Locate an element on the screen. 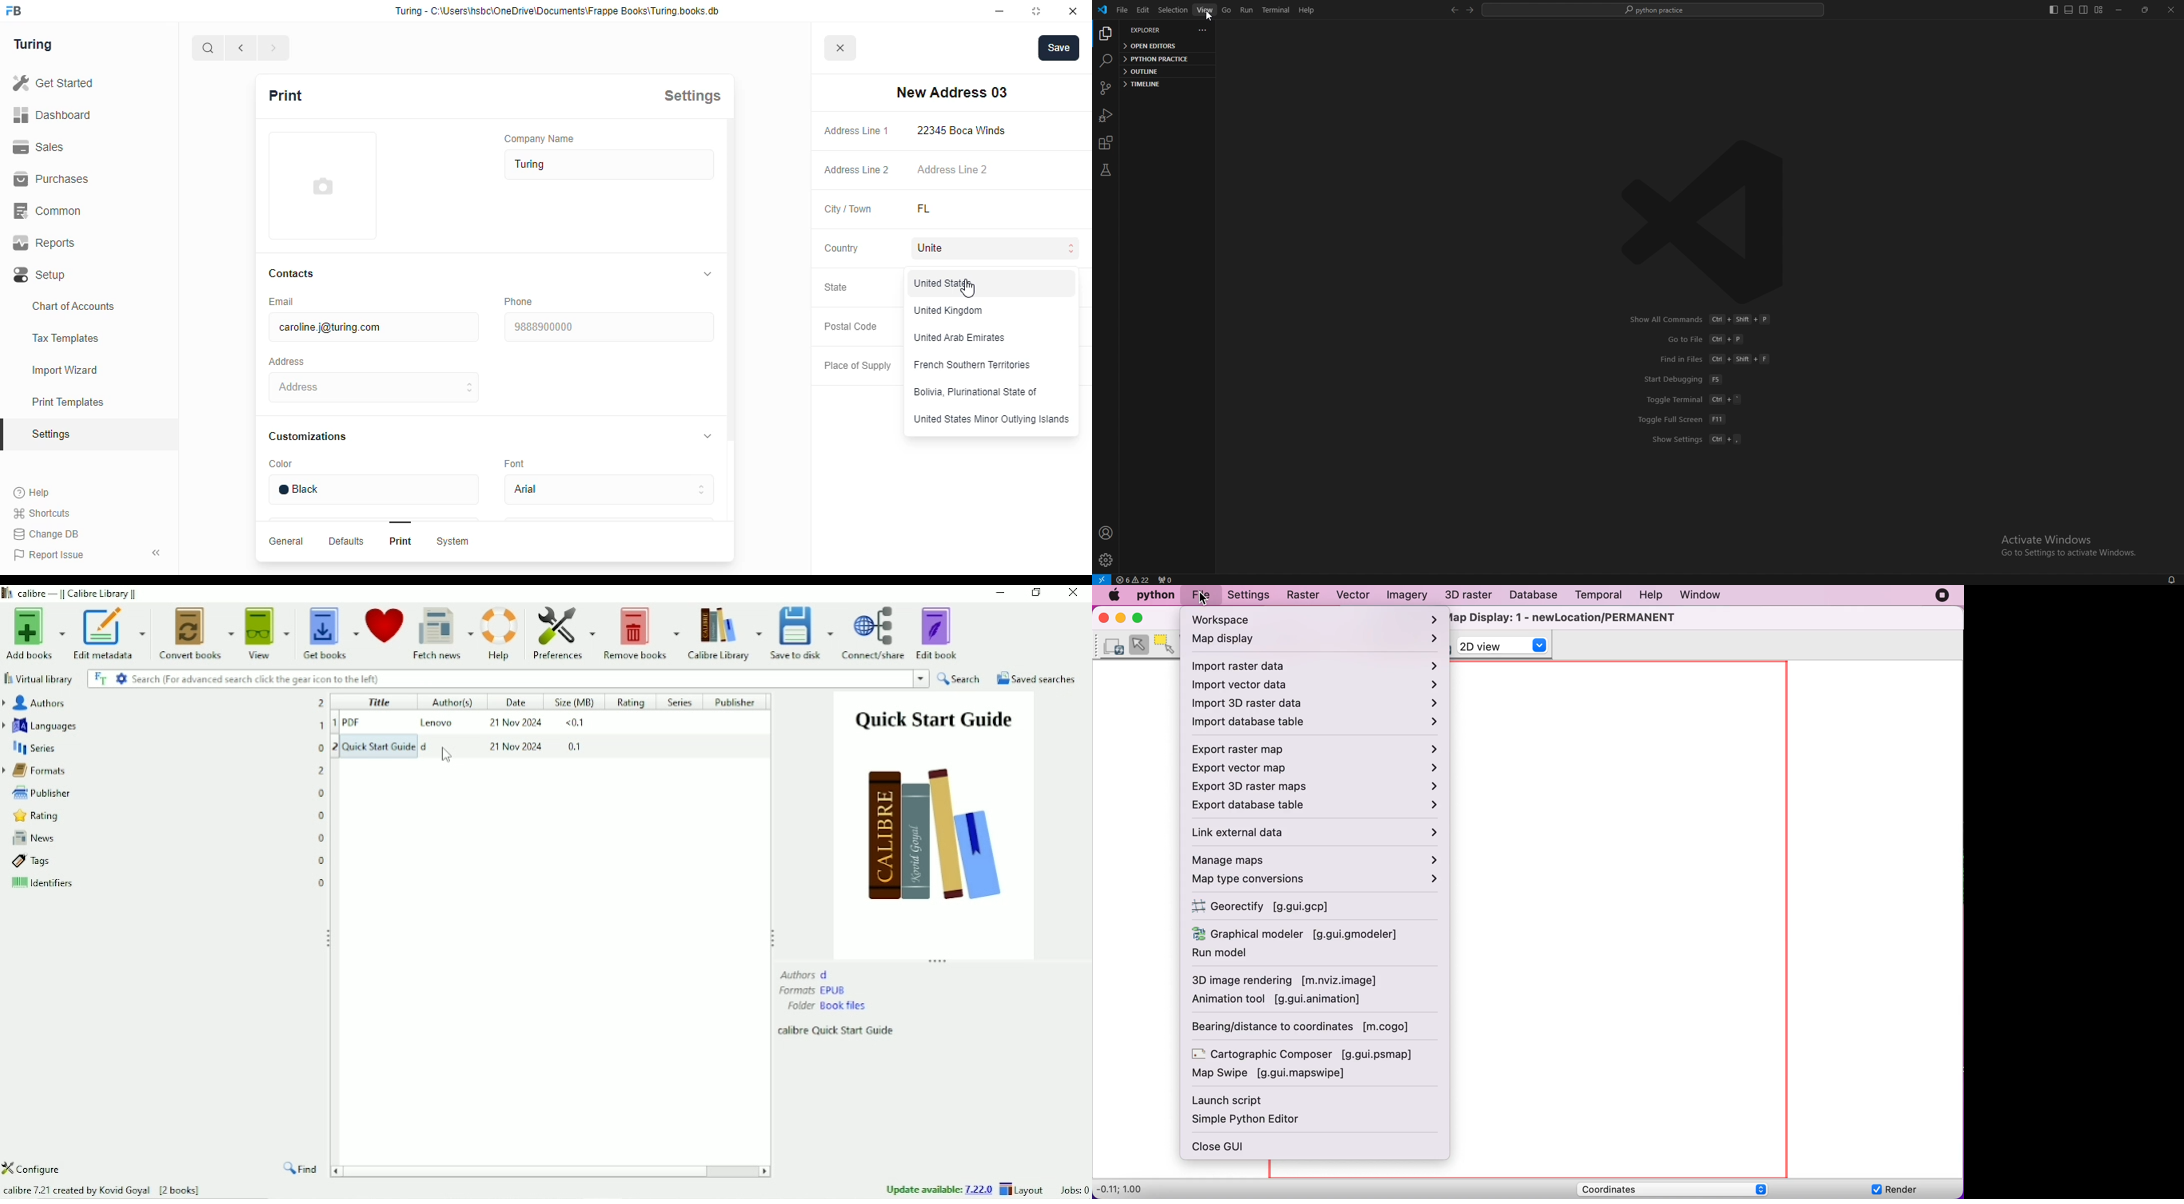 This screenshot has height=1204, width=2184. Lenovo is located at coordinates (439, 722).